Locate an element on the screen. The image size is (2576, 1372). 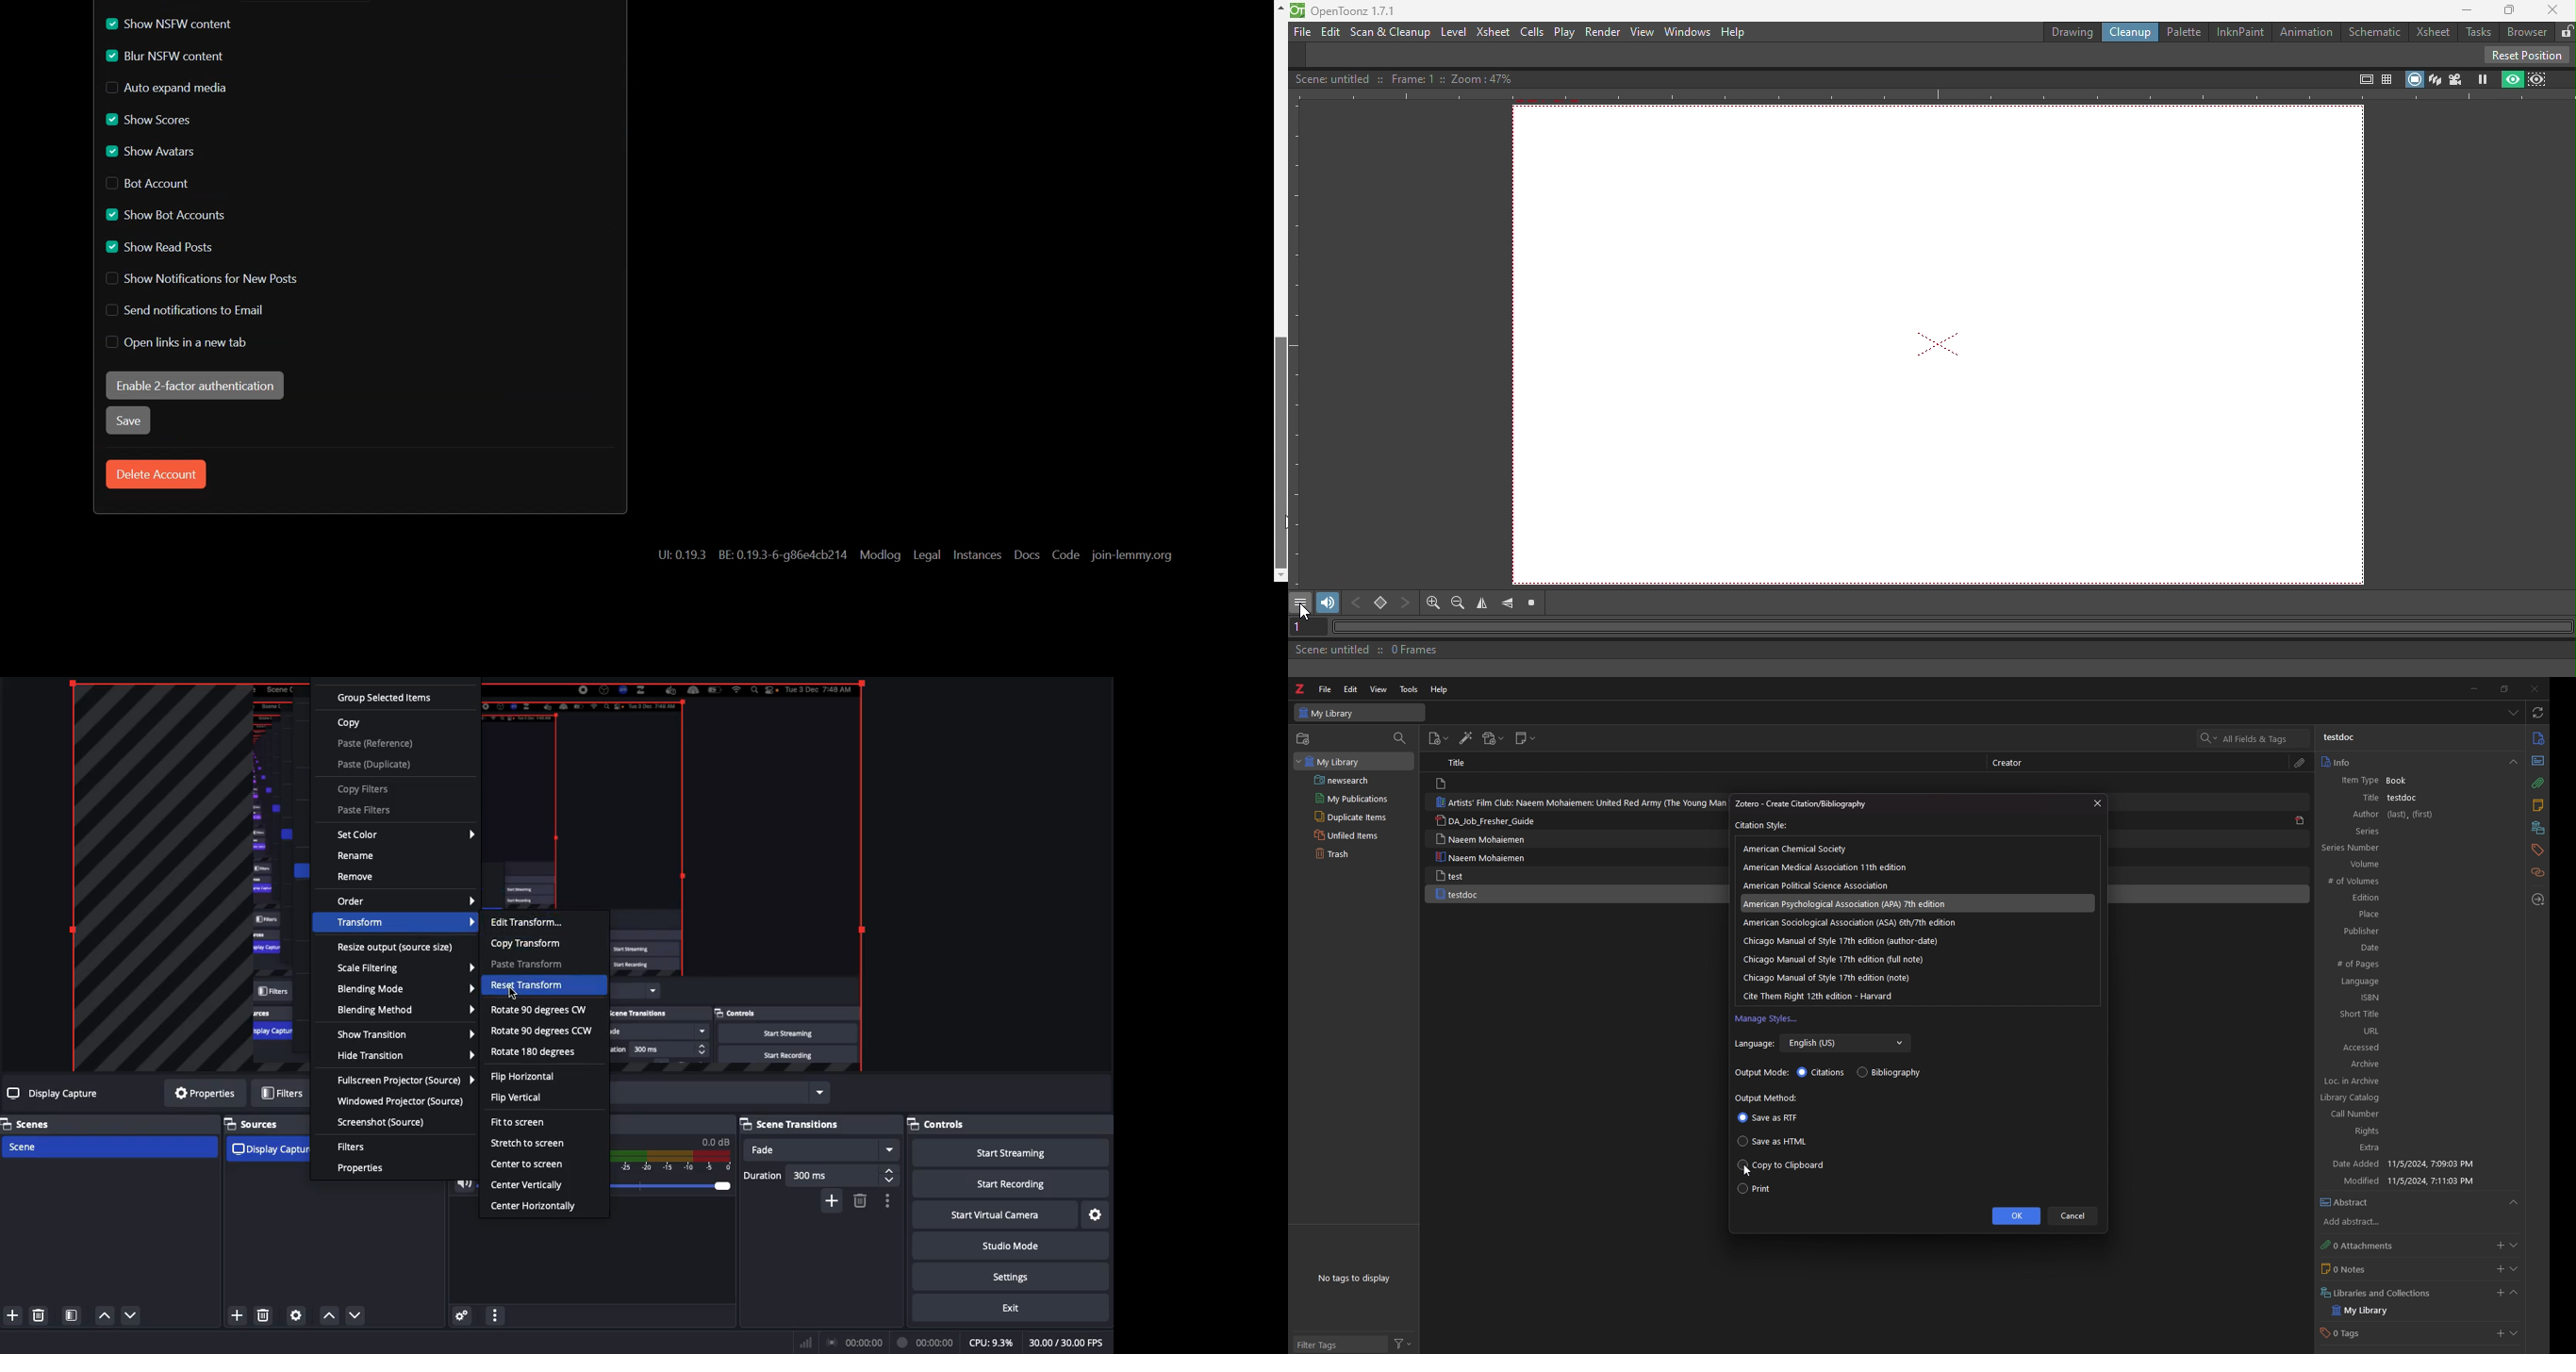
Duration is located at coordinates (819, 1176).